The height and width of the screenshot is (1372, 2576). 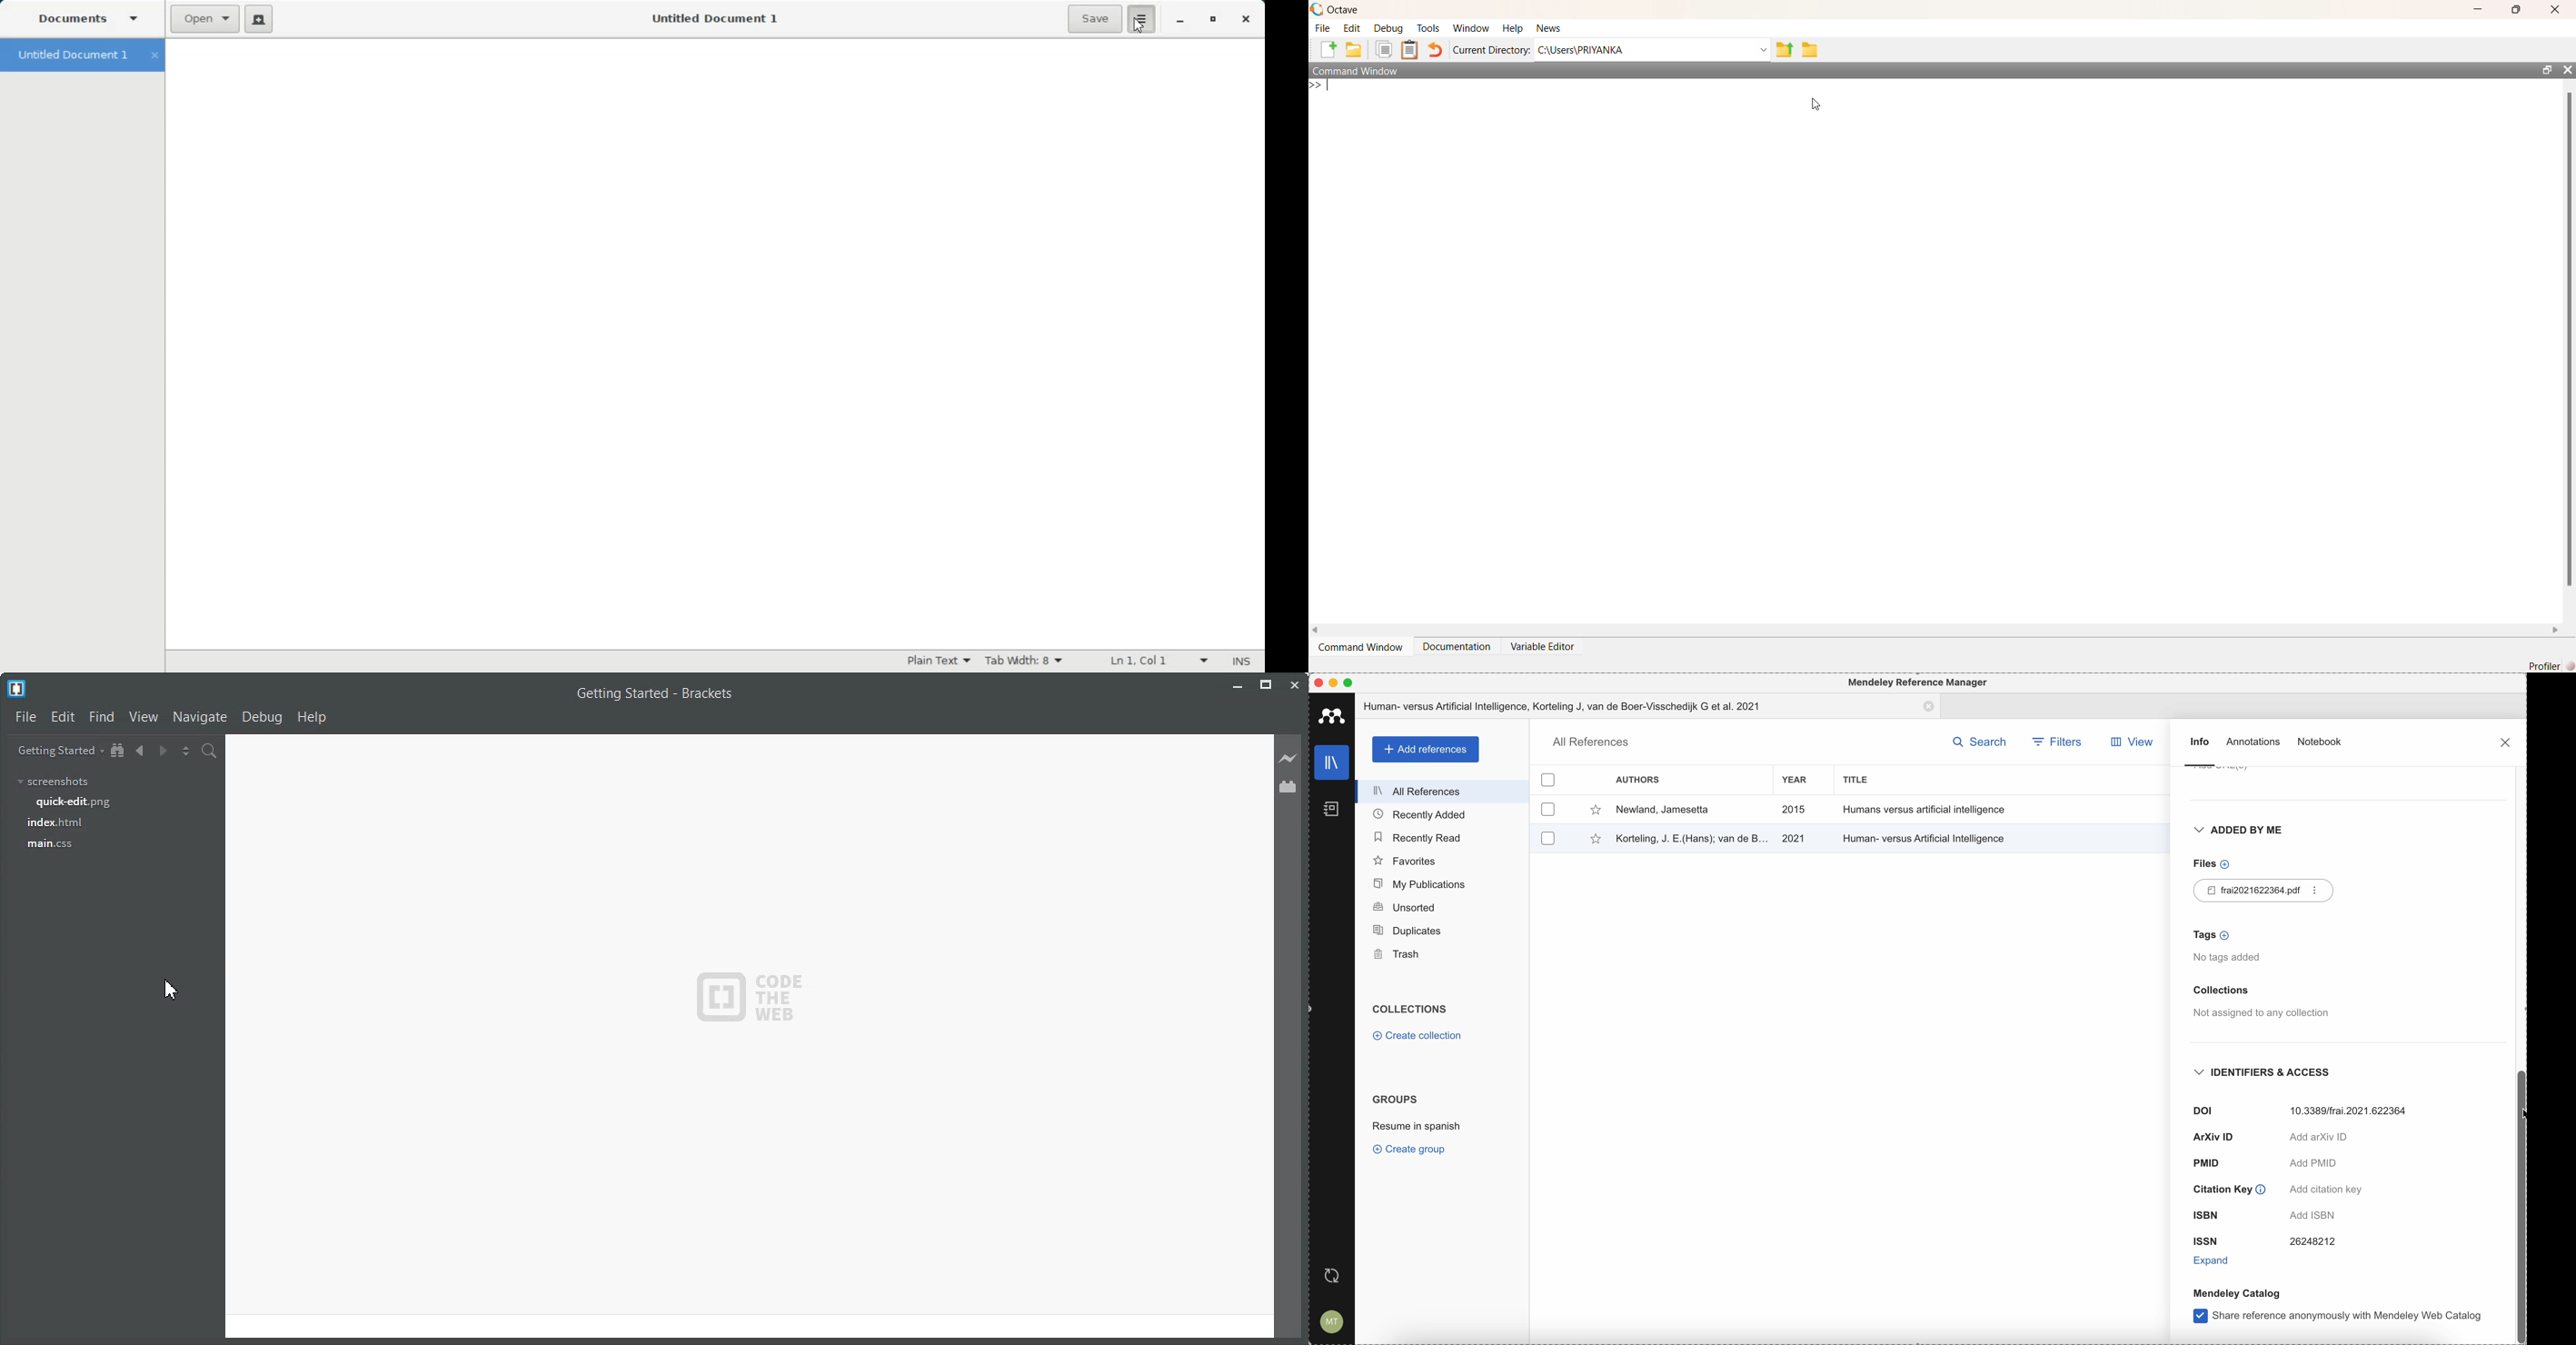 What do you see at coordinates (1548, 809) in the screenshot?
I see `checkbox` at bounding box center [1548, 809].